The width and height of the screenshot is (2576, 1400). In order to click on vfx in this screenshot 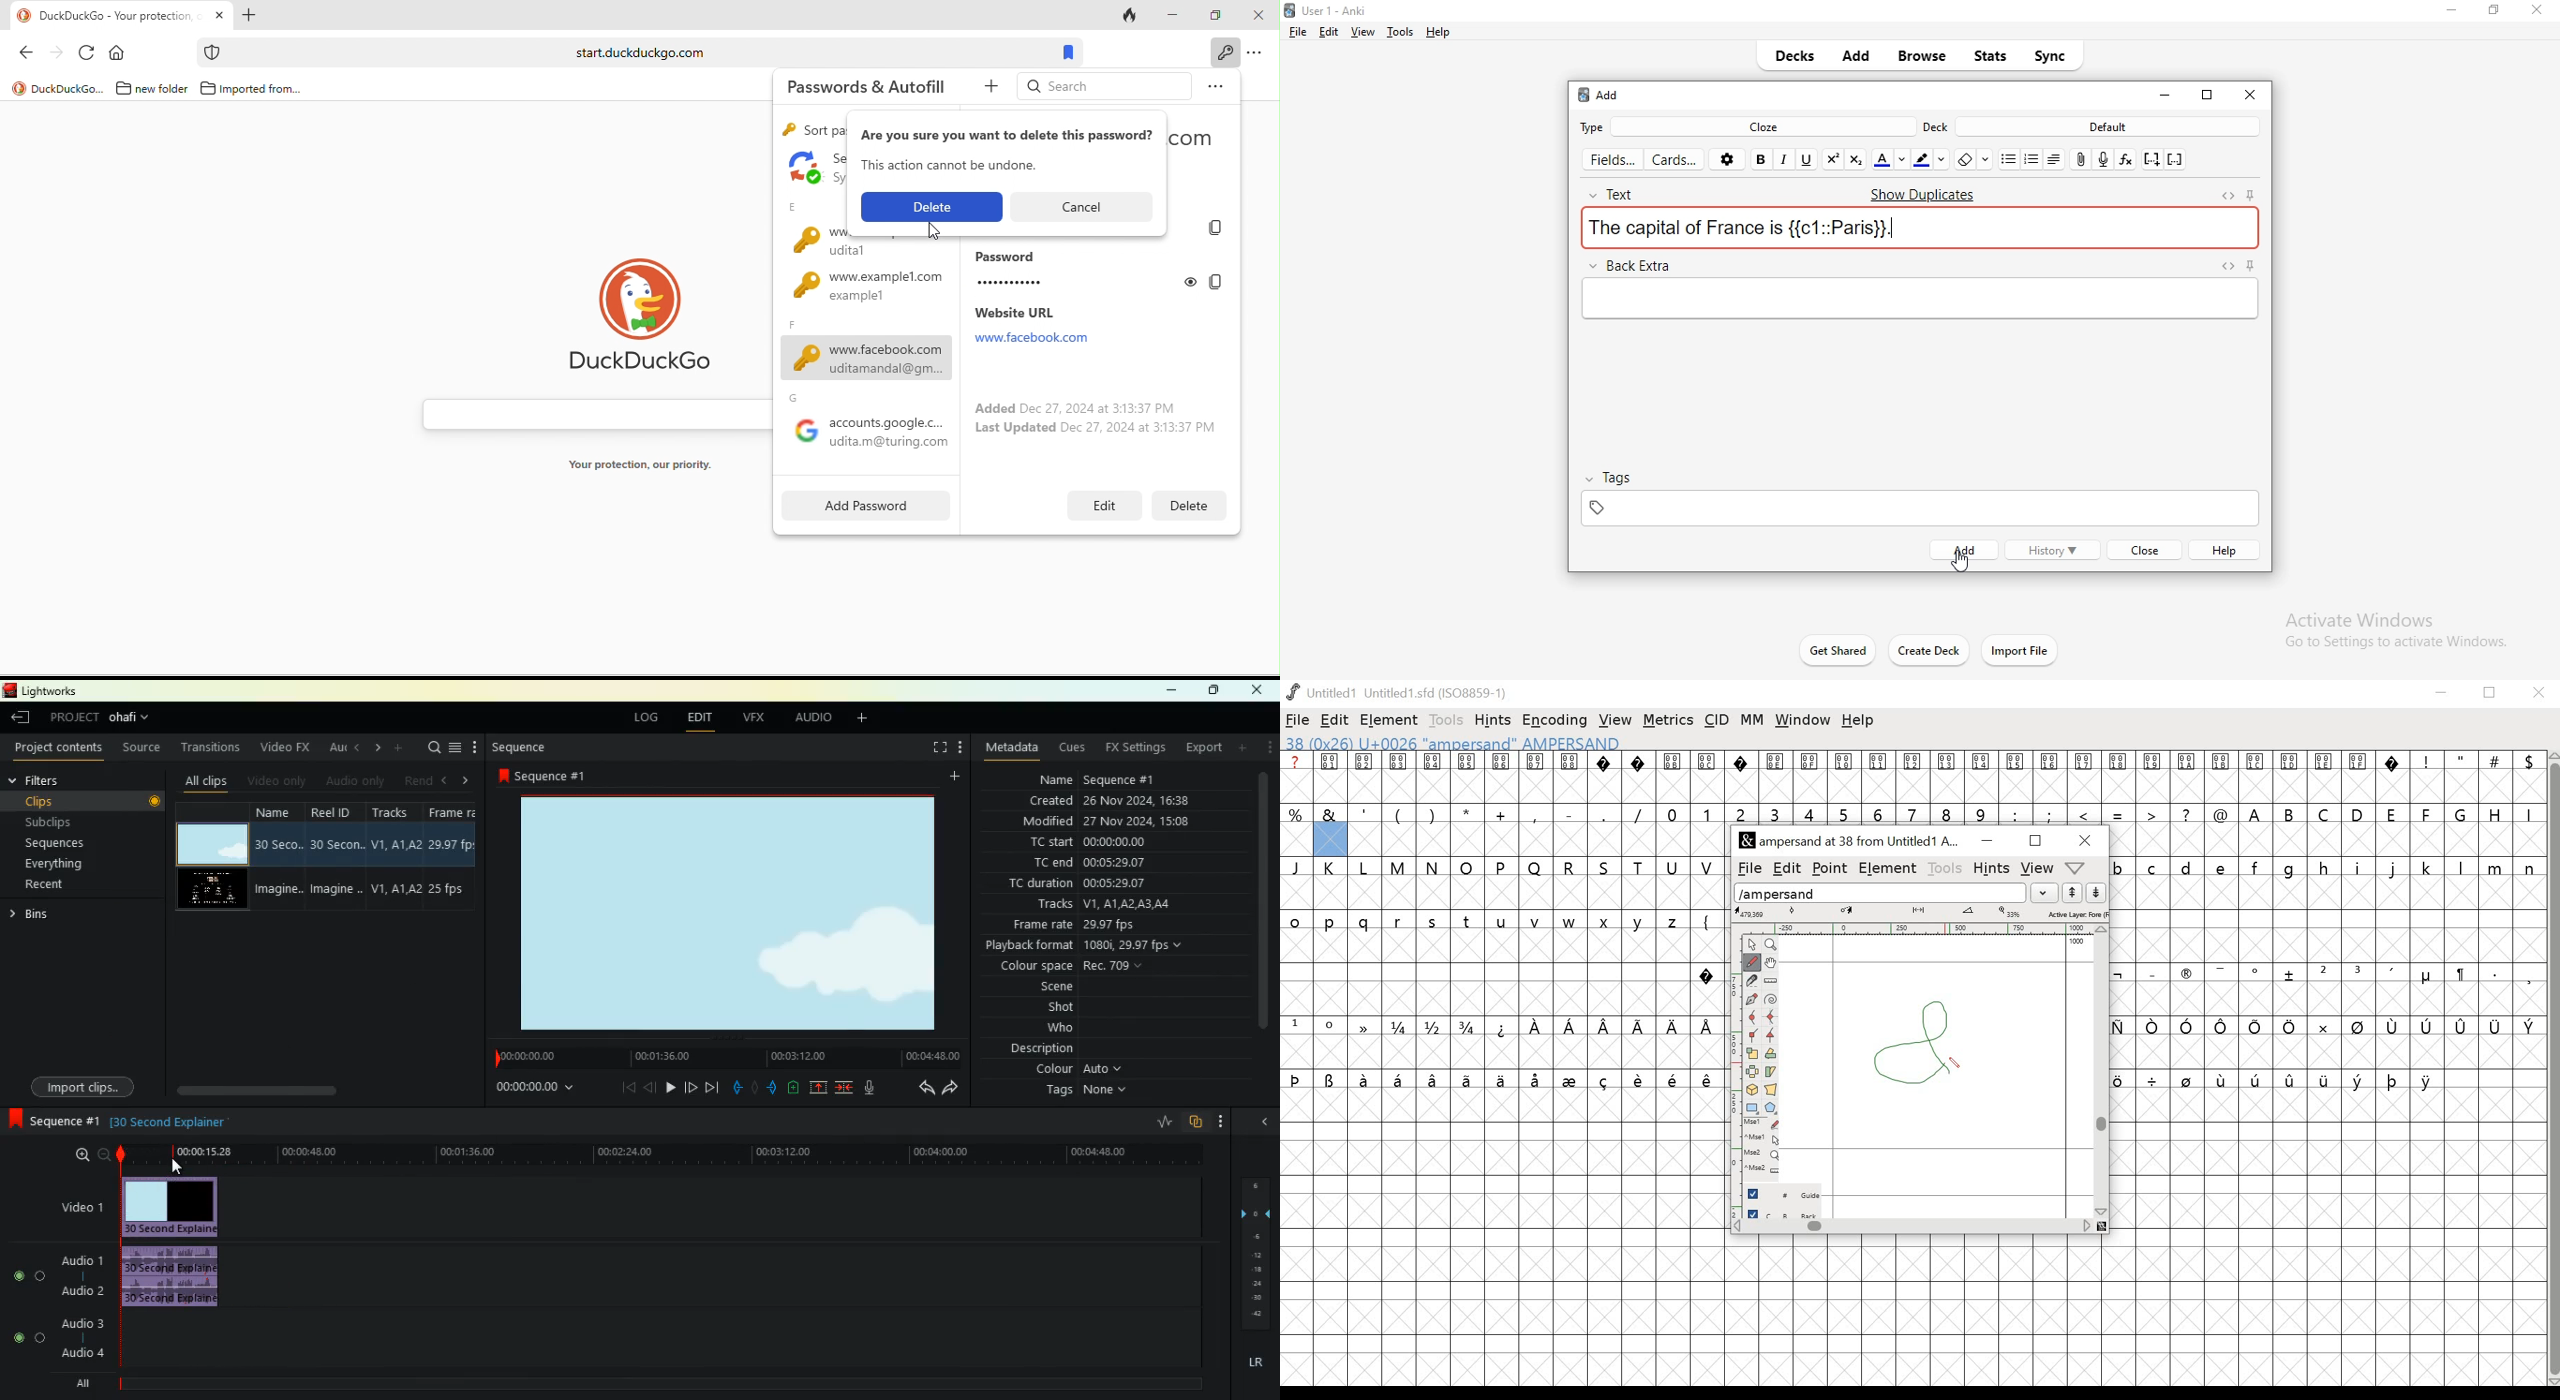, I will do `click(750, 718)`.